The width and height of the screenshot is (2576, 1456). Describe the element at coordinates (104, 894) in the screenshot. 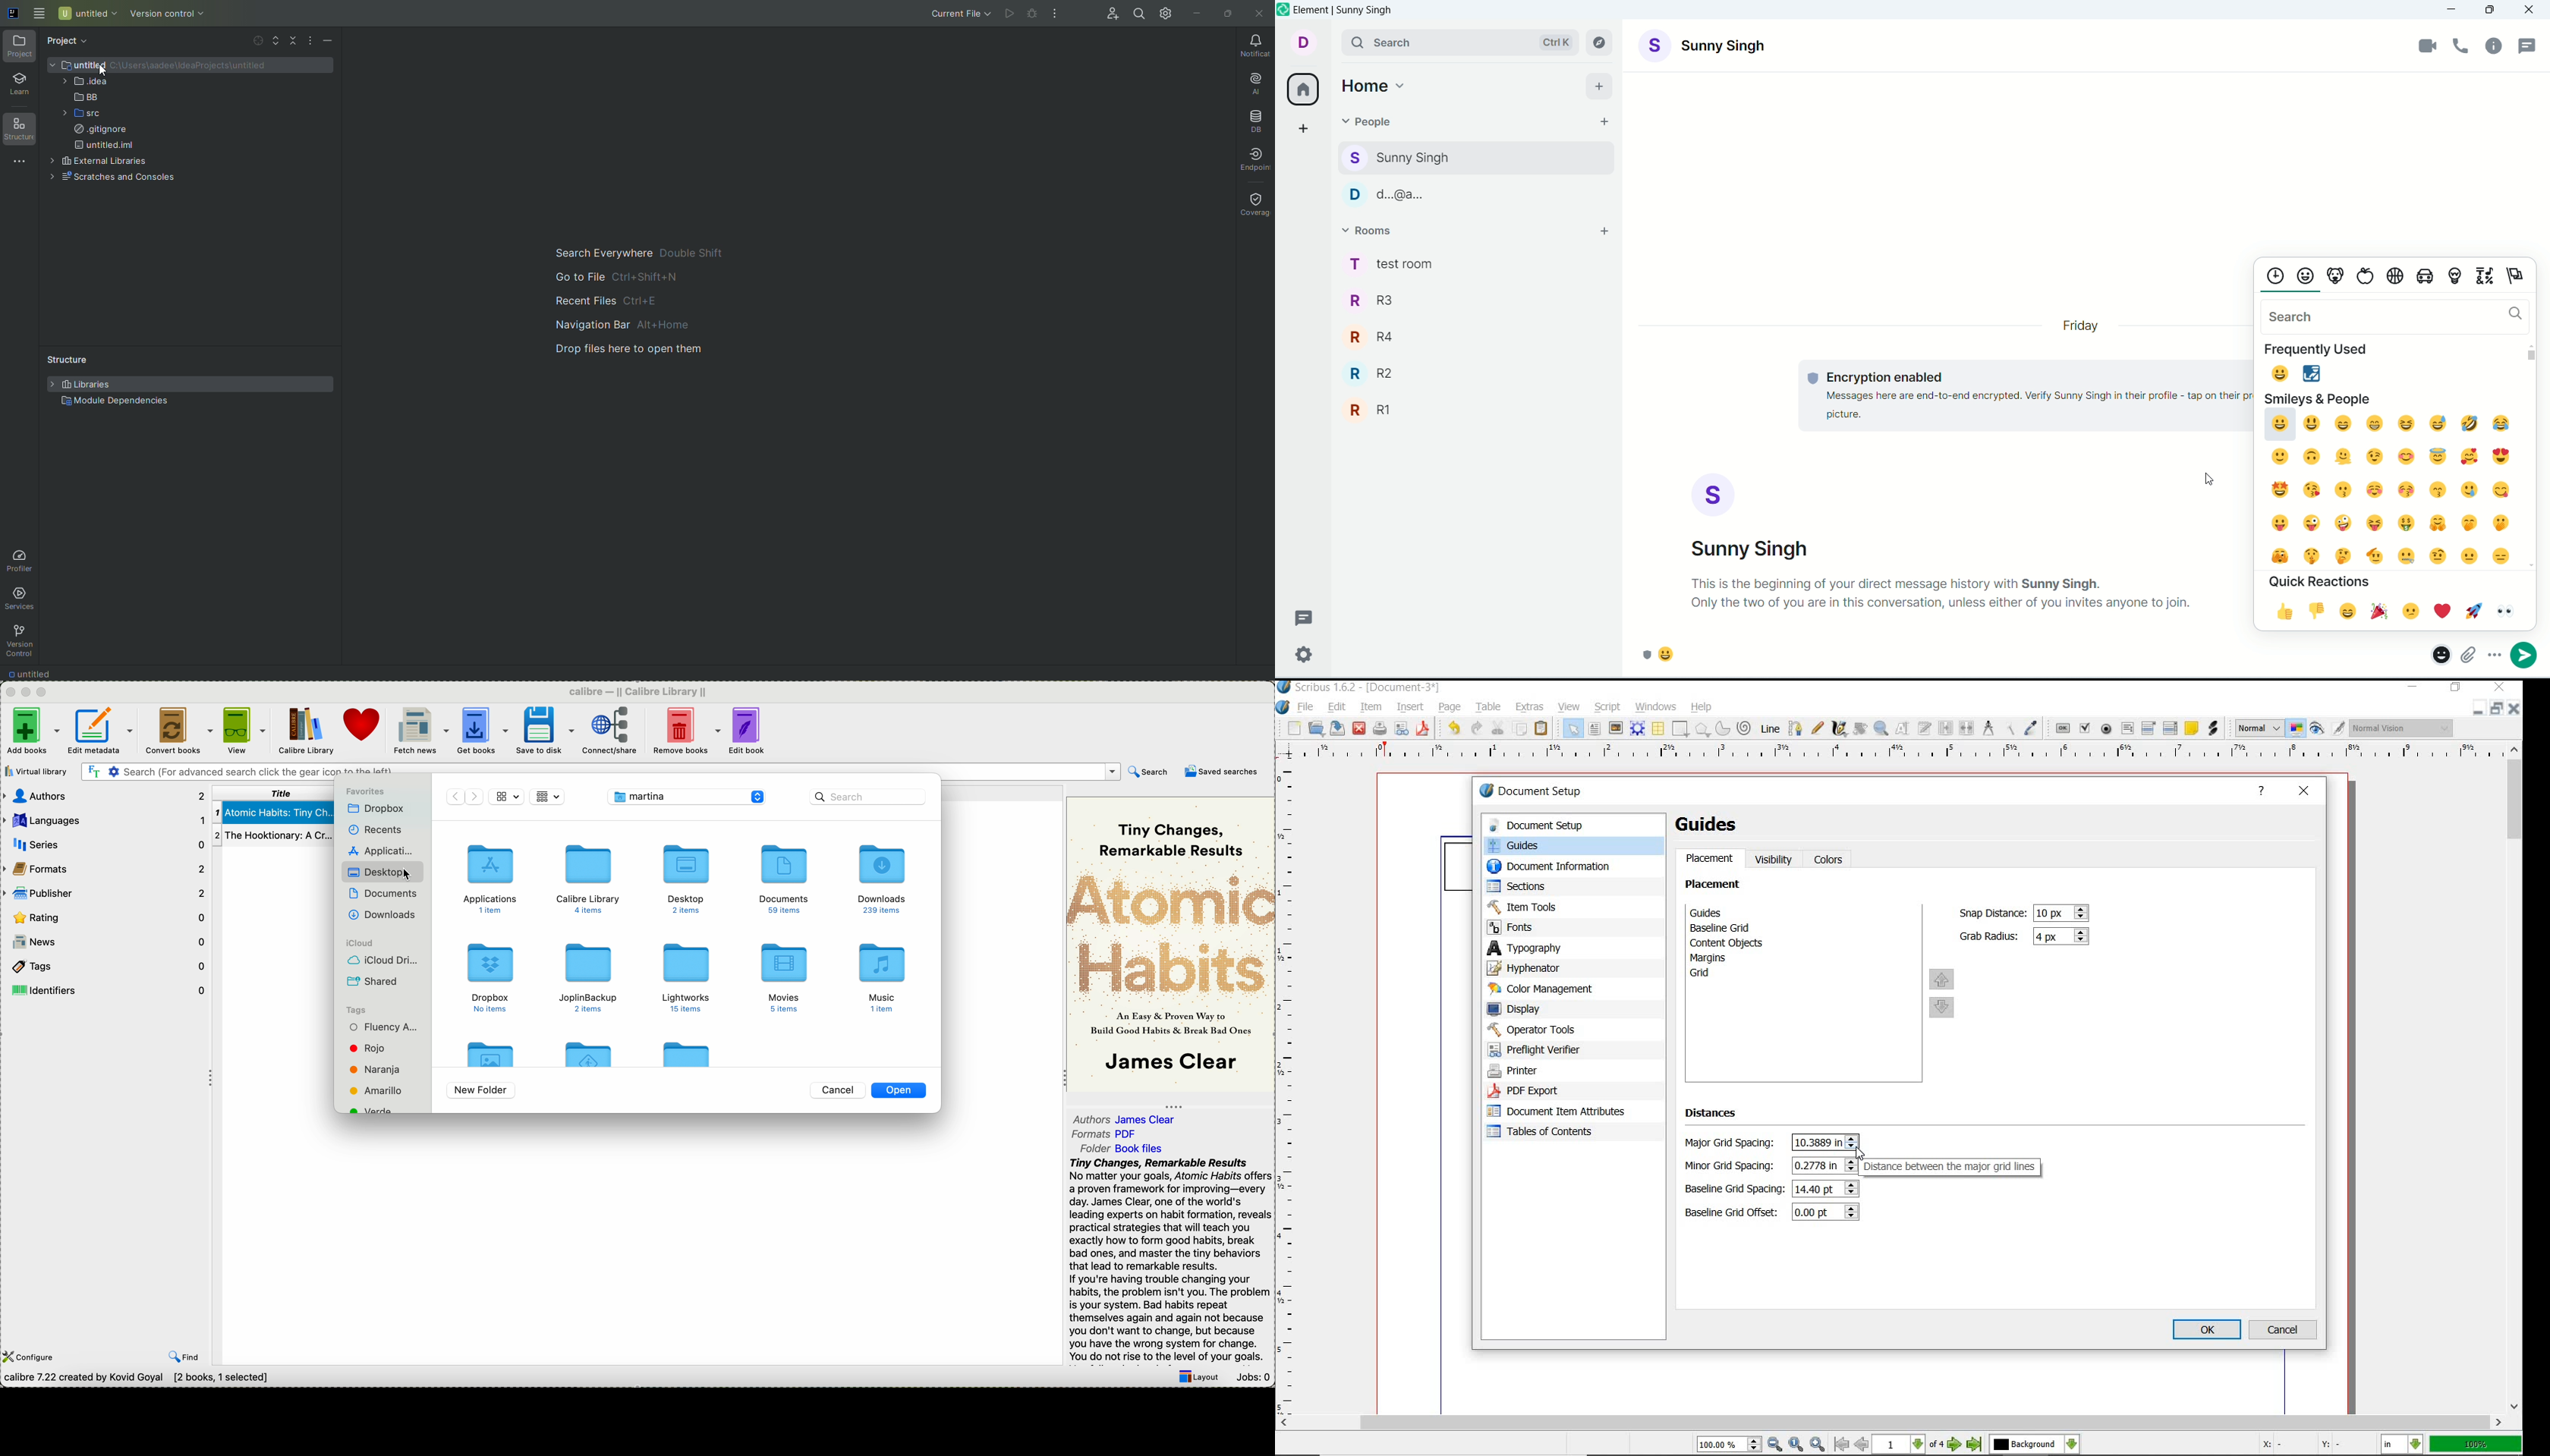

I see `publisher` at that location.